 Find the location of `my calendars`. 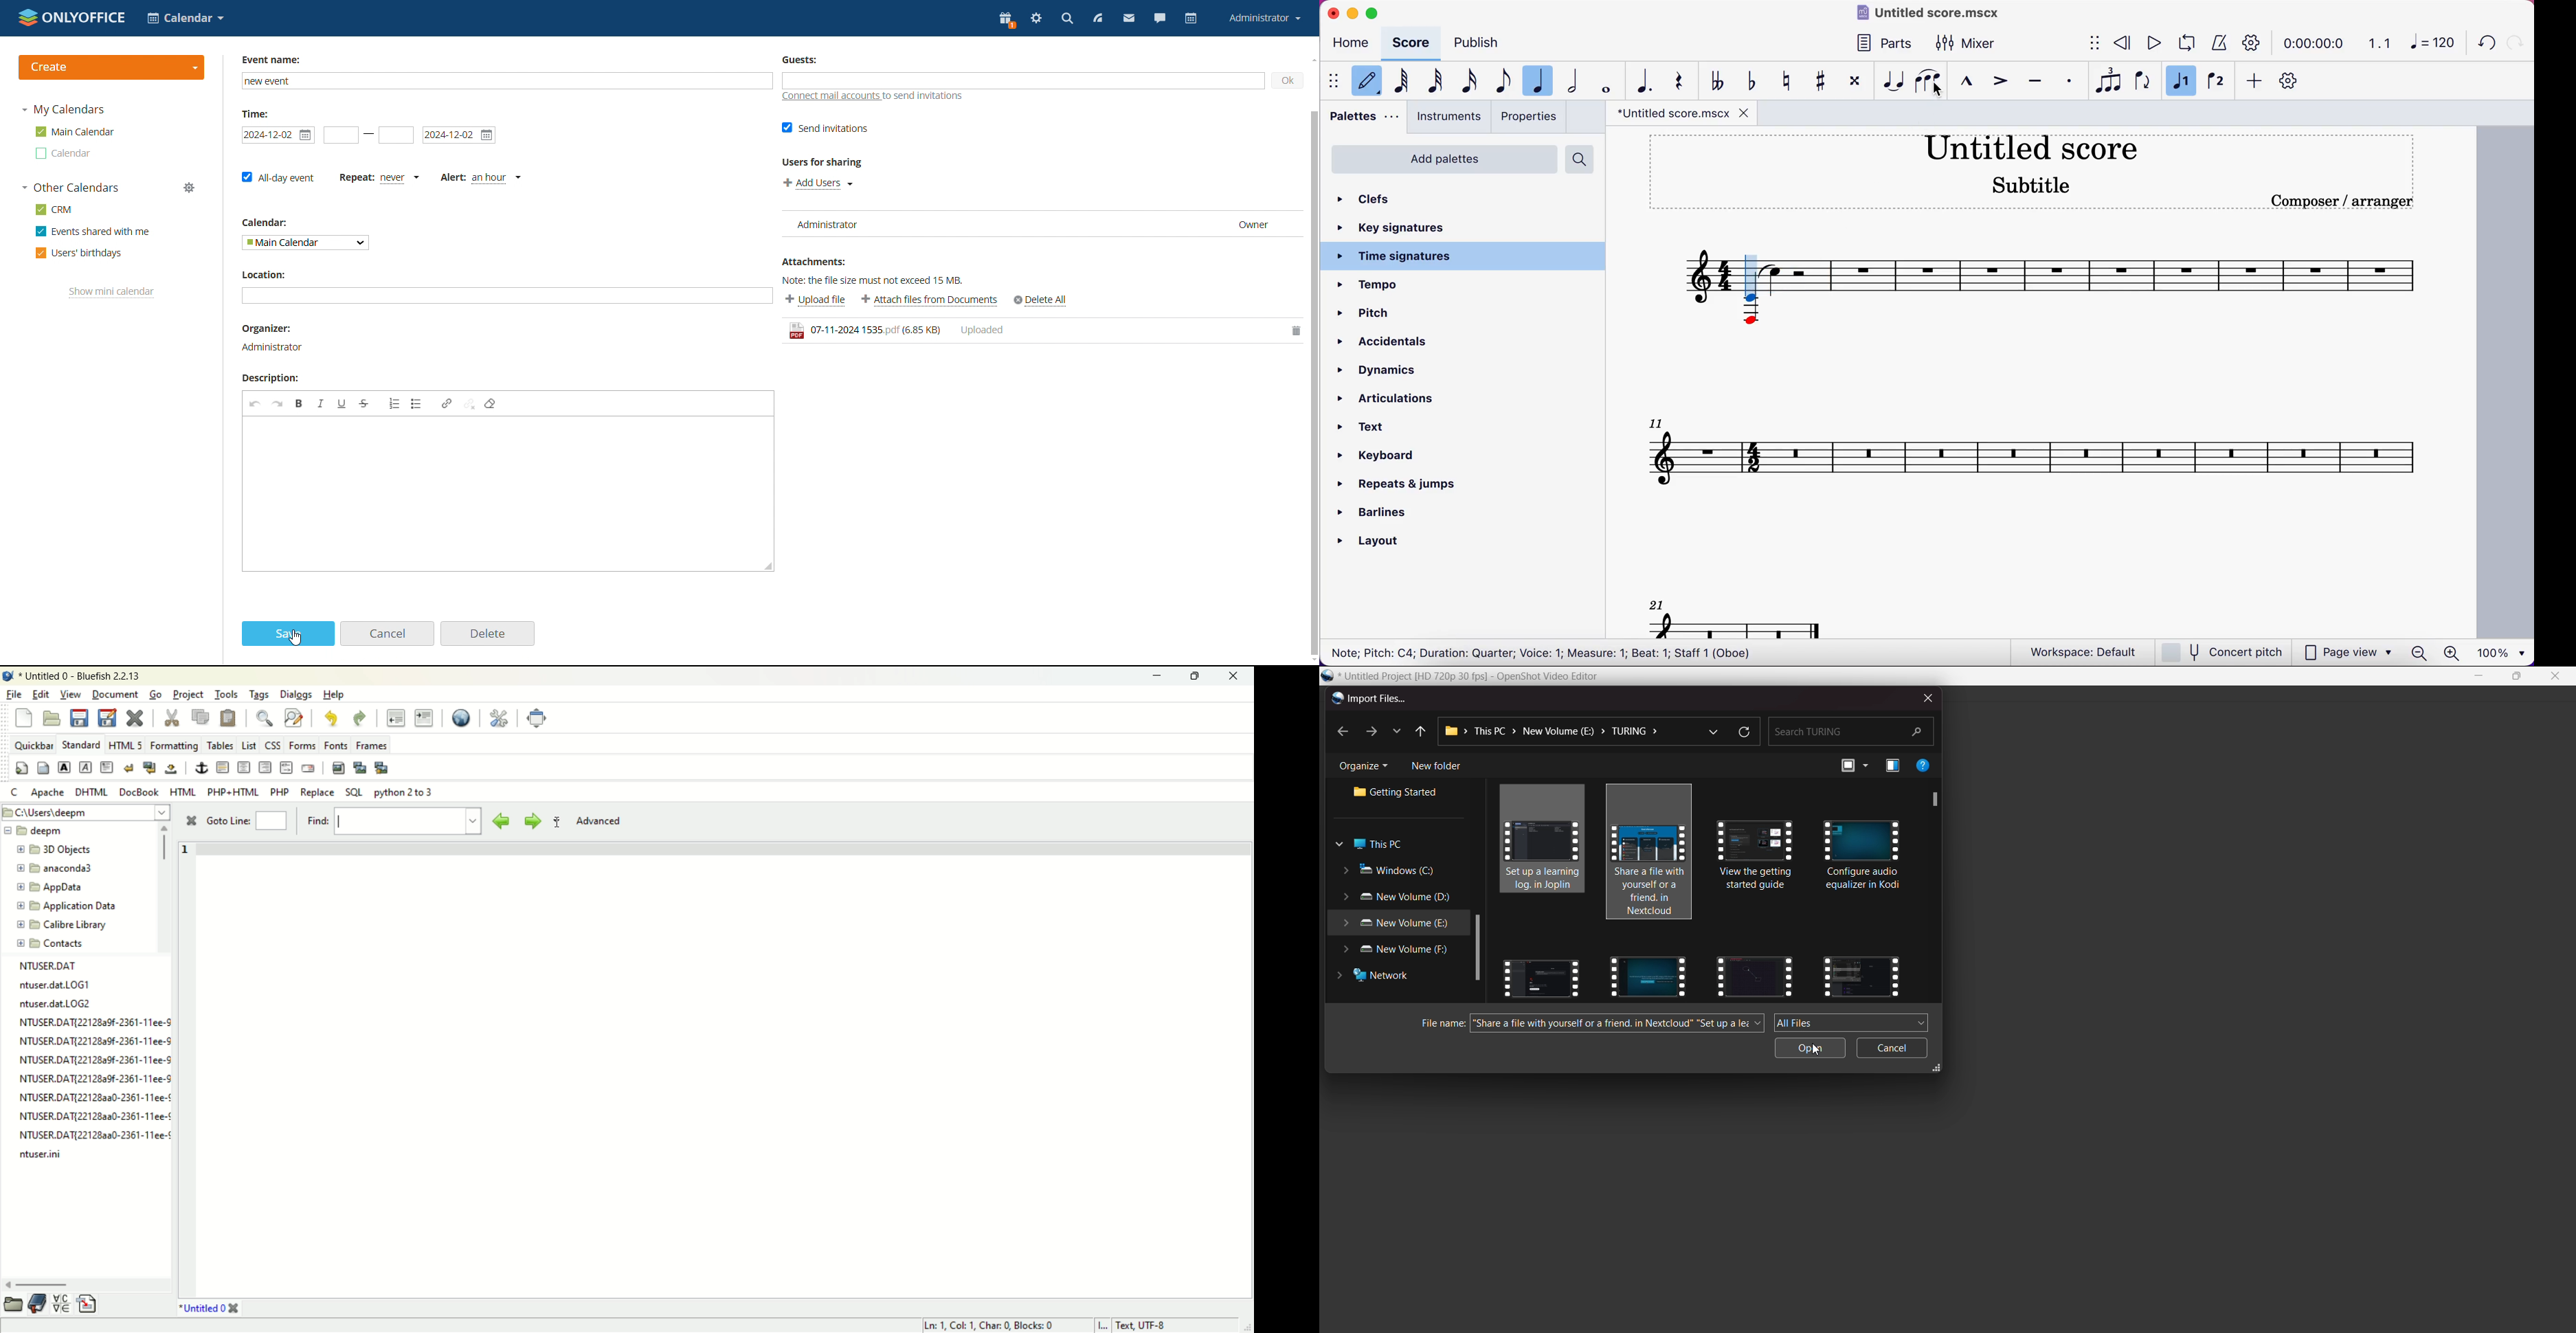

my calendars is located at coordinates (62, 109).